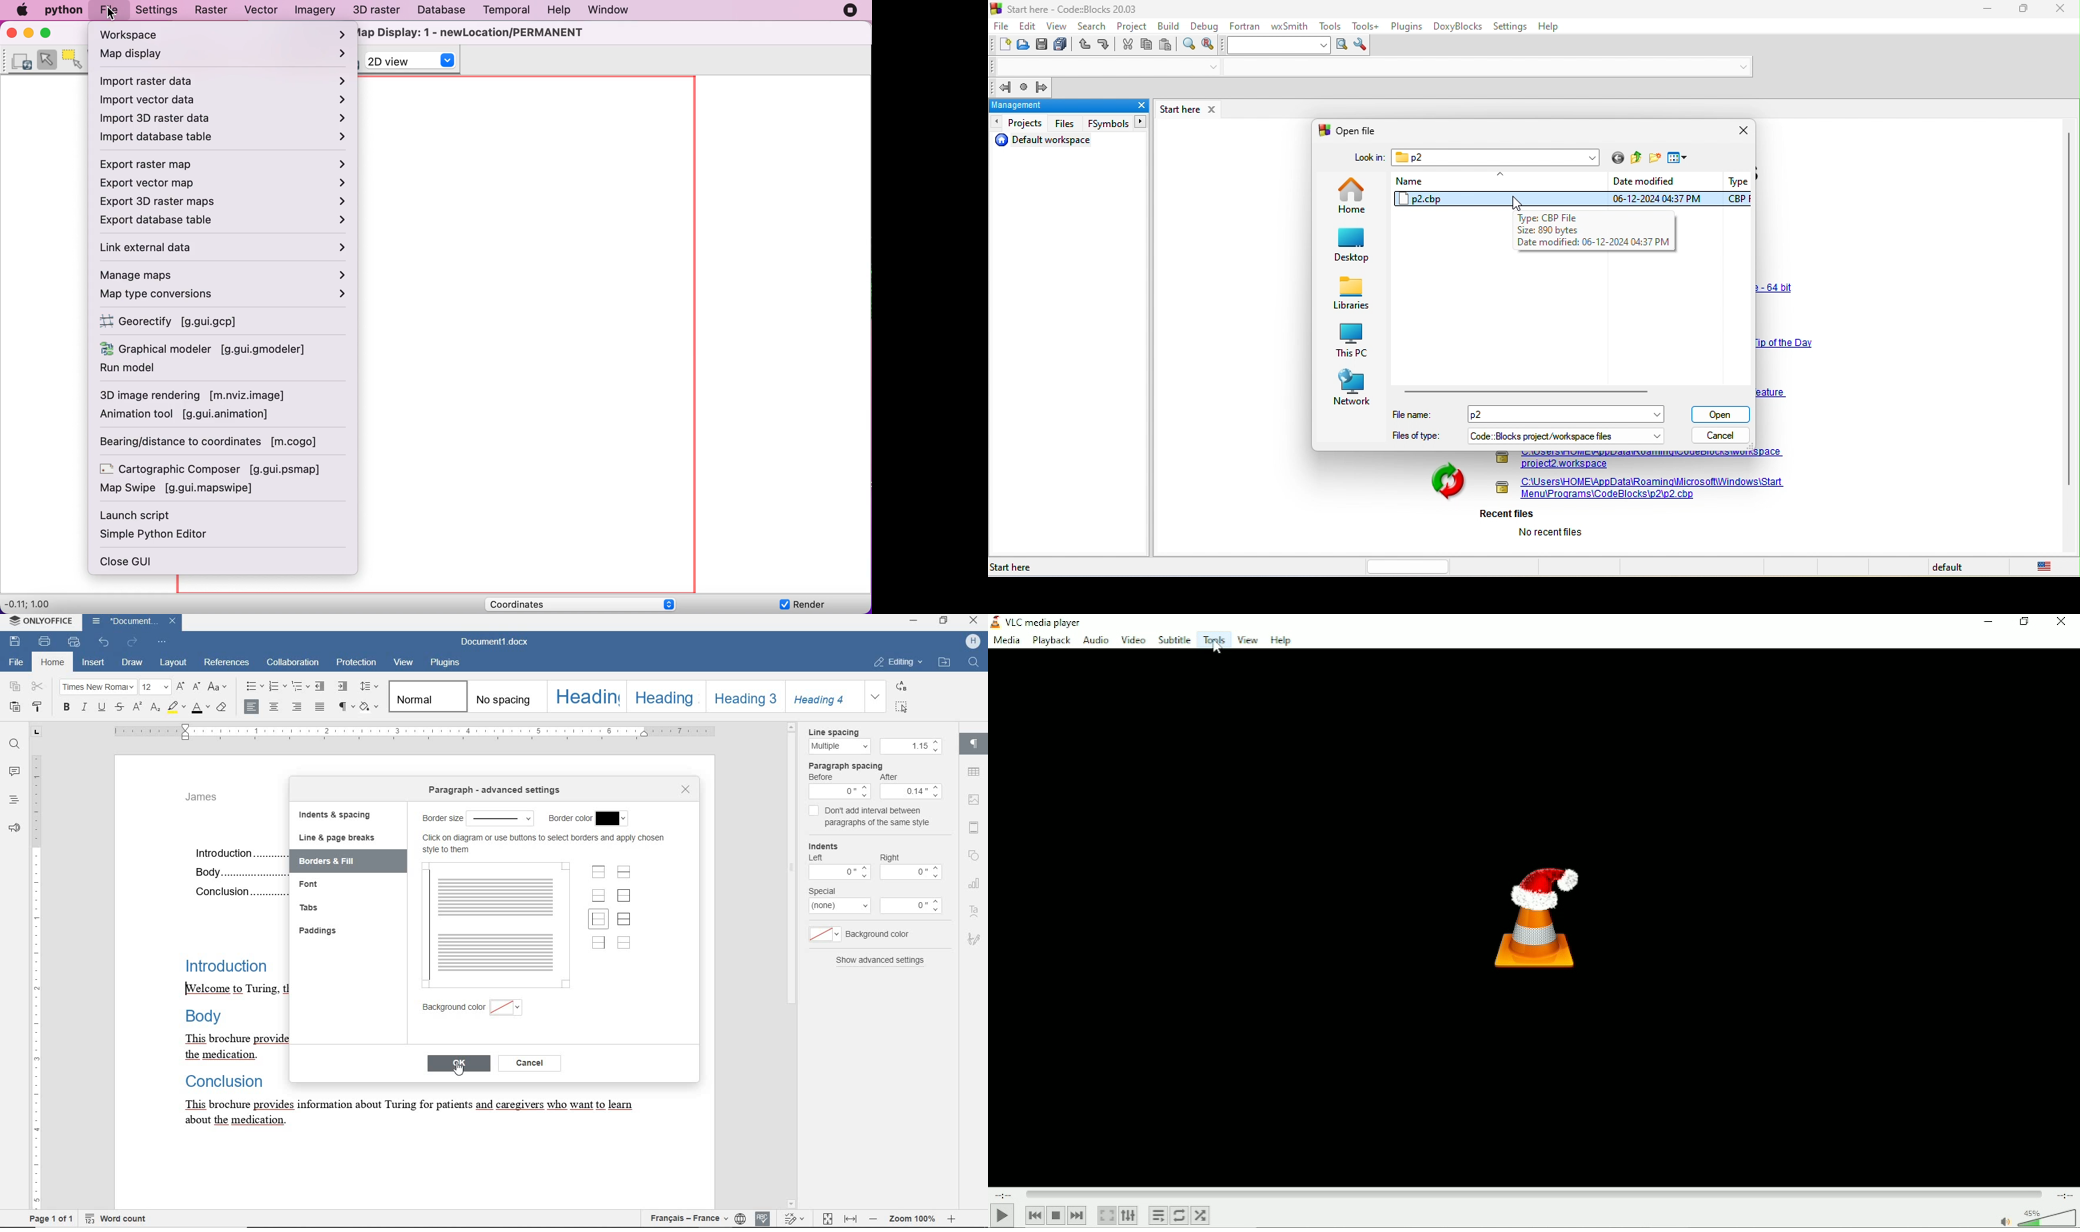 The image size is (2100, 1232). What do you see at coordinates (177, 708) in the screenshot?
I see `highlight color` at bounding box center [177, 708].